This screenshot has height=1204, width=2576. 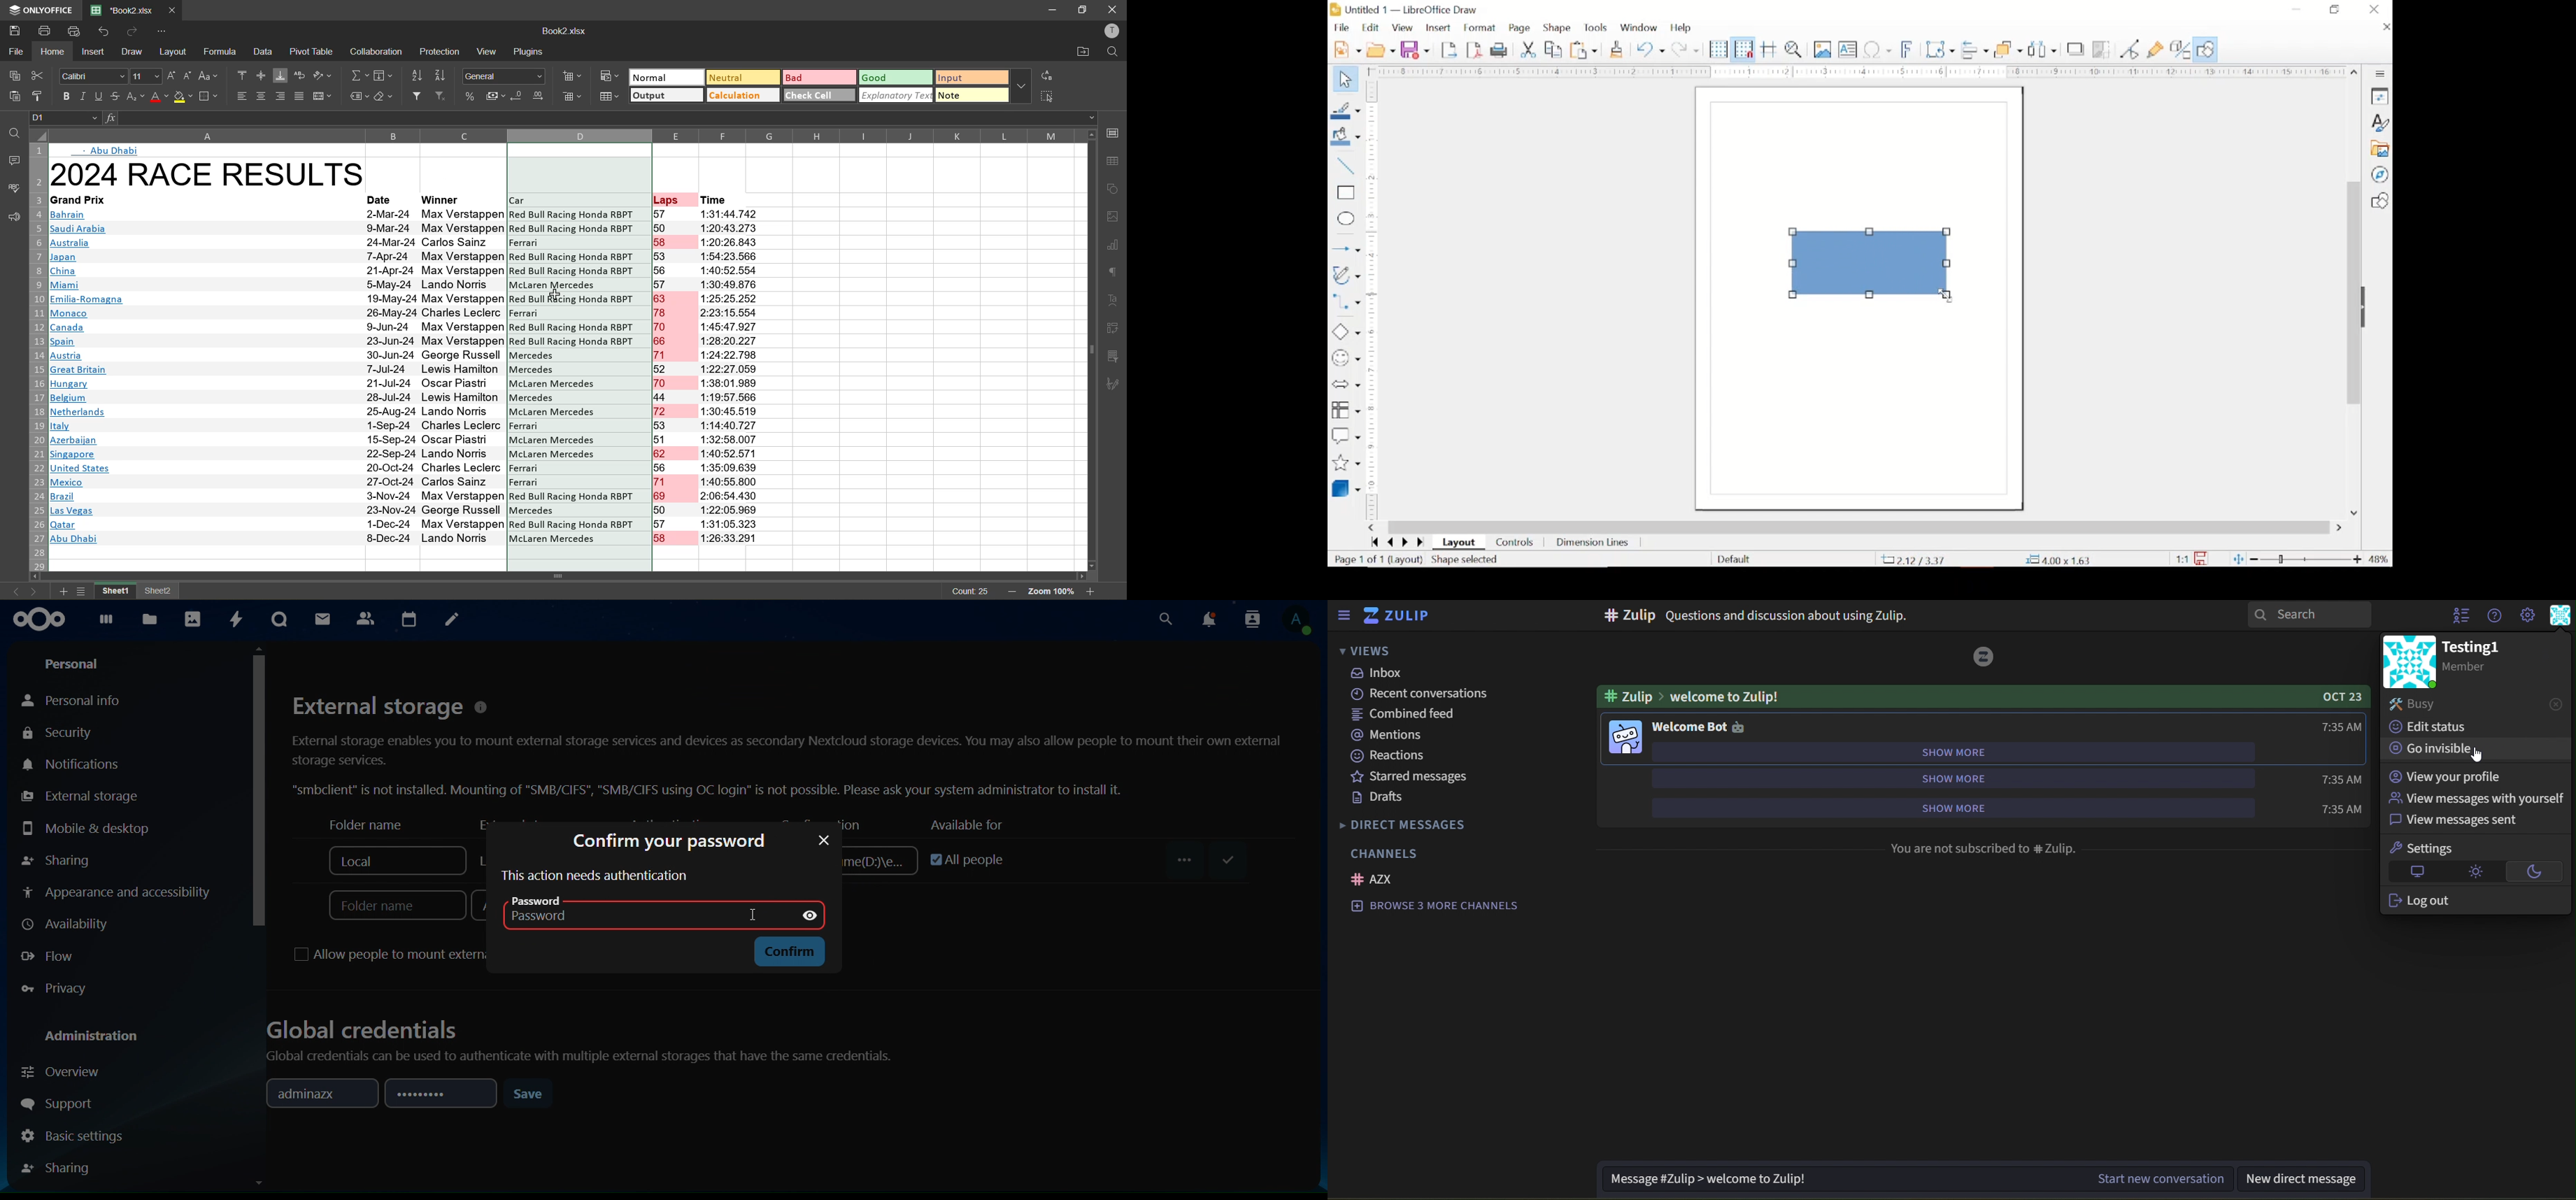 I want to click on collaboration, so click(x=379, y=53).